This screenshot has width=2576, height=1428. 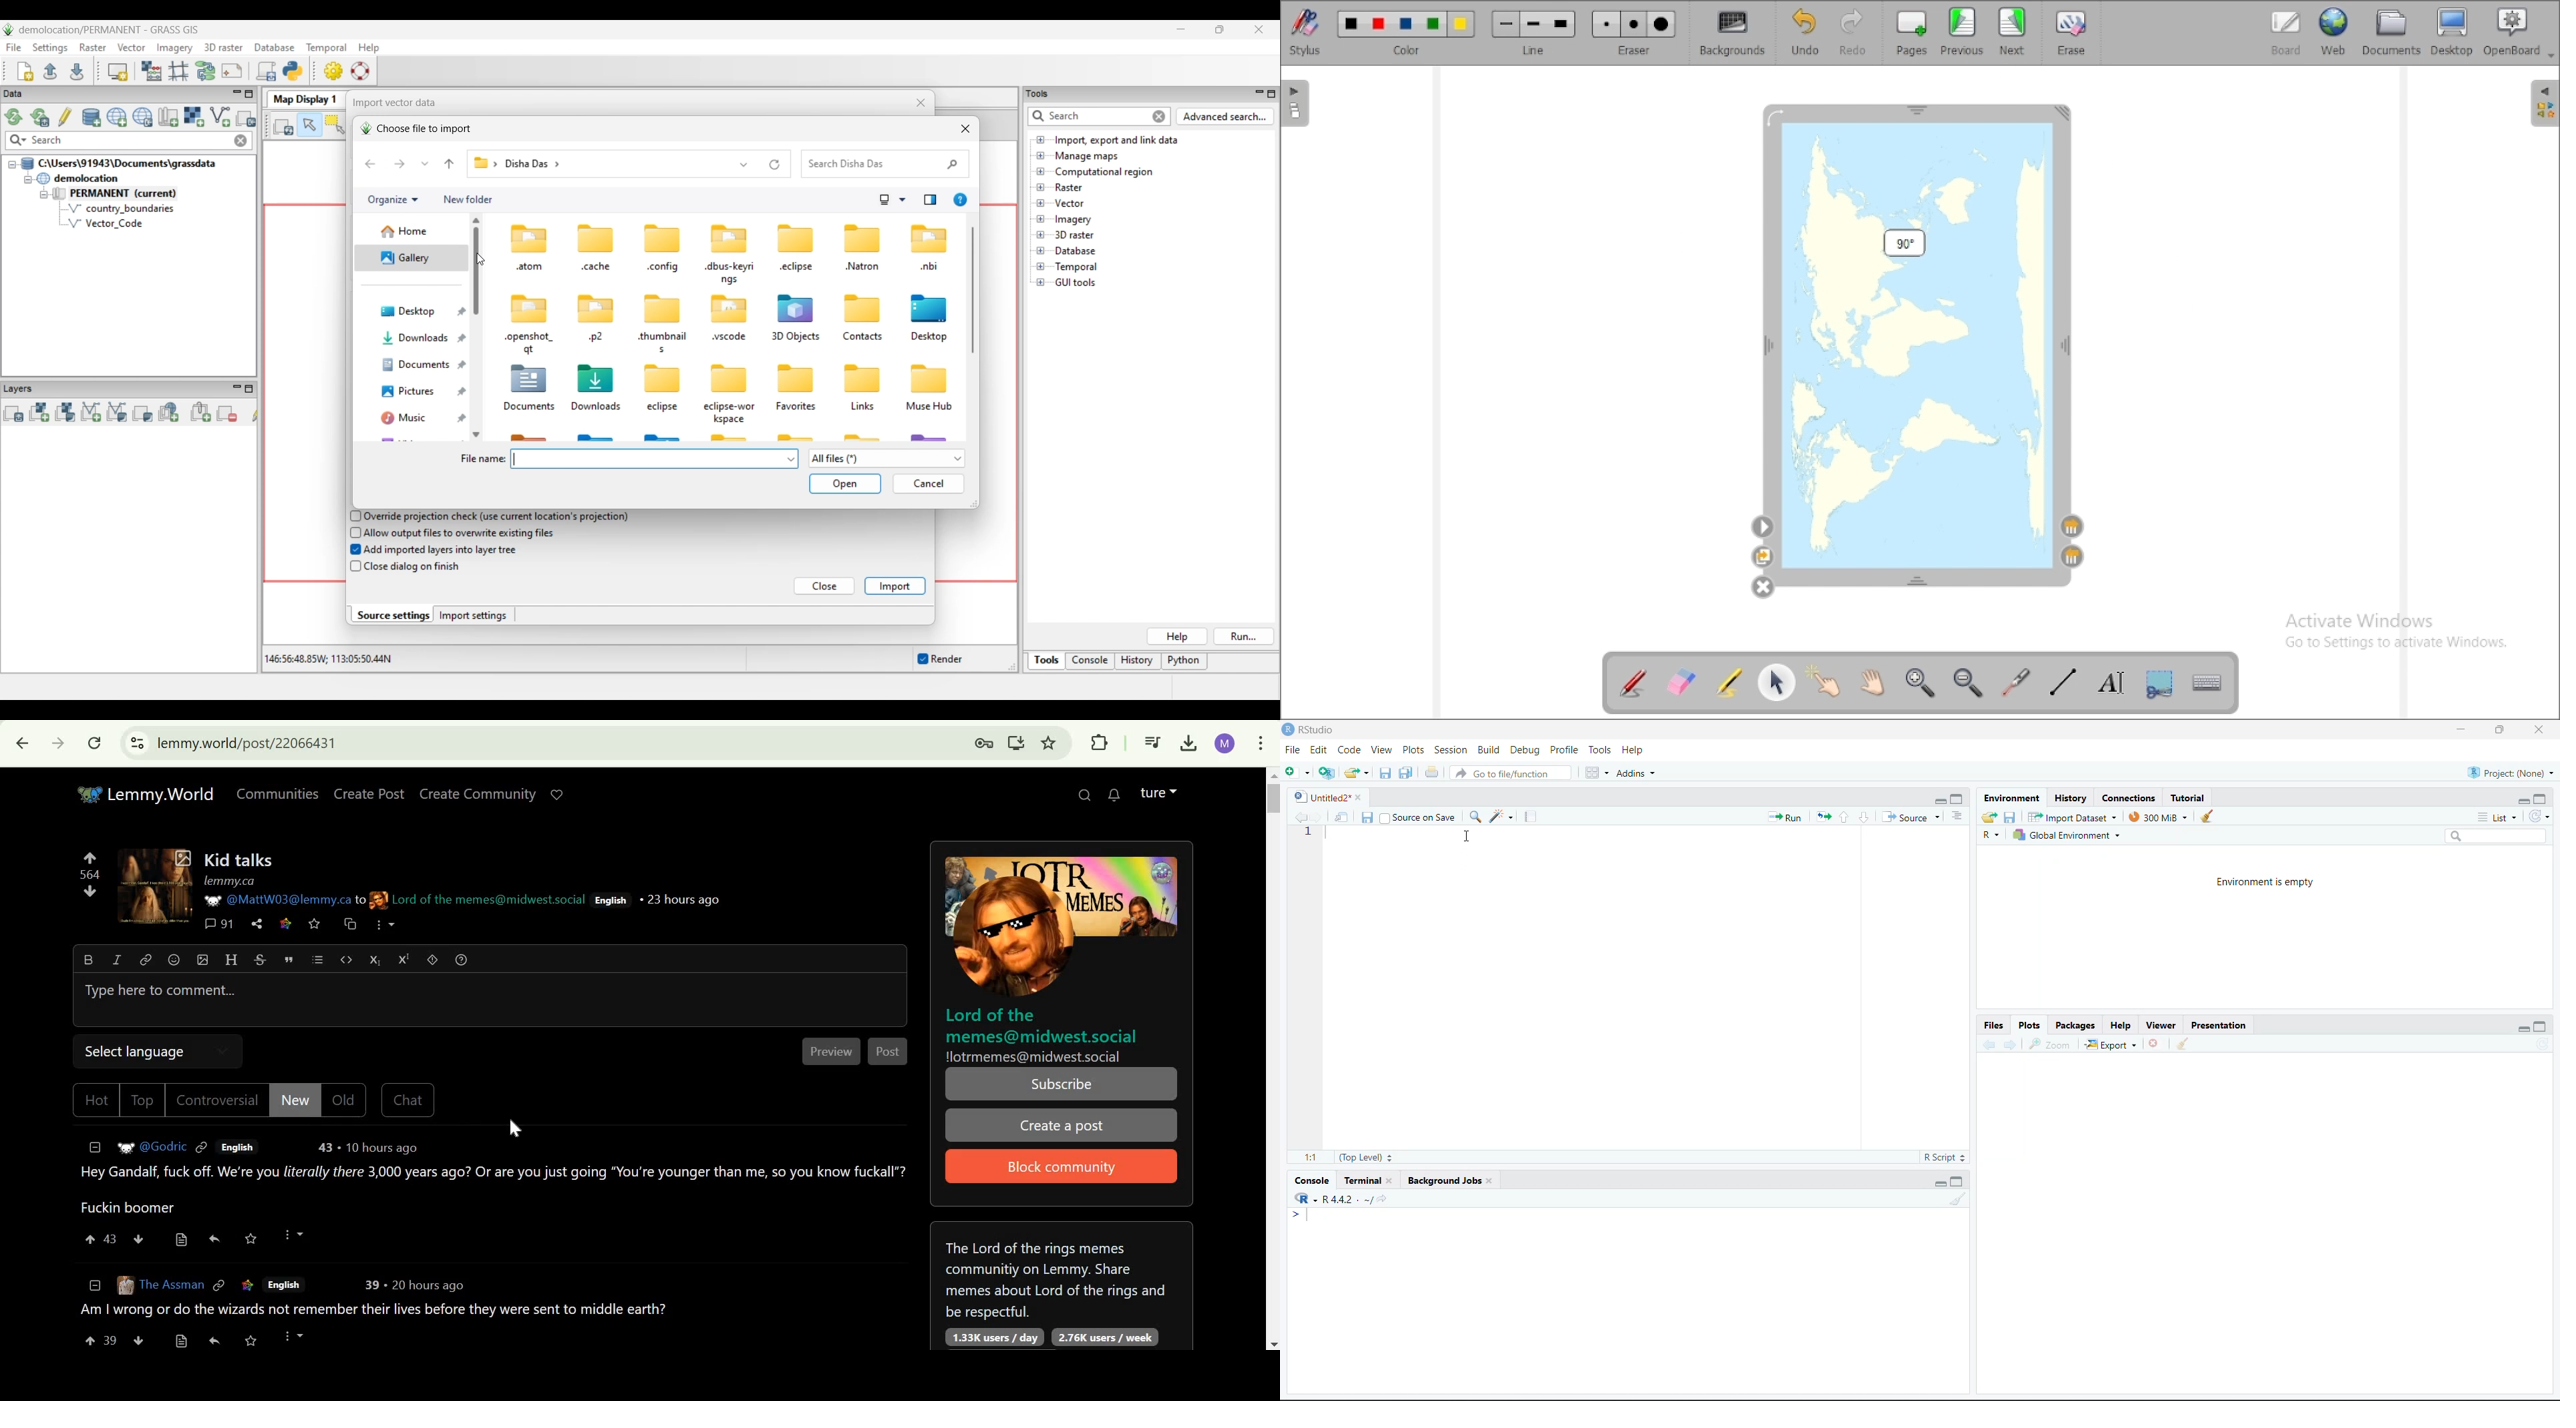 What do you see at coordinates (404, 959) in the screenshot?
I see `superscript` at bounding box center [404, 959].